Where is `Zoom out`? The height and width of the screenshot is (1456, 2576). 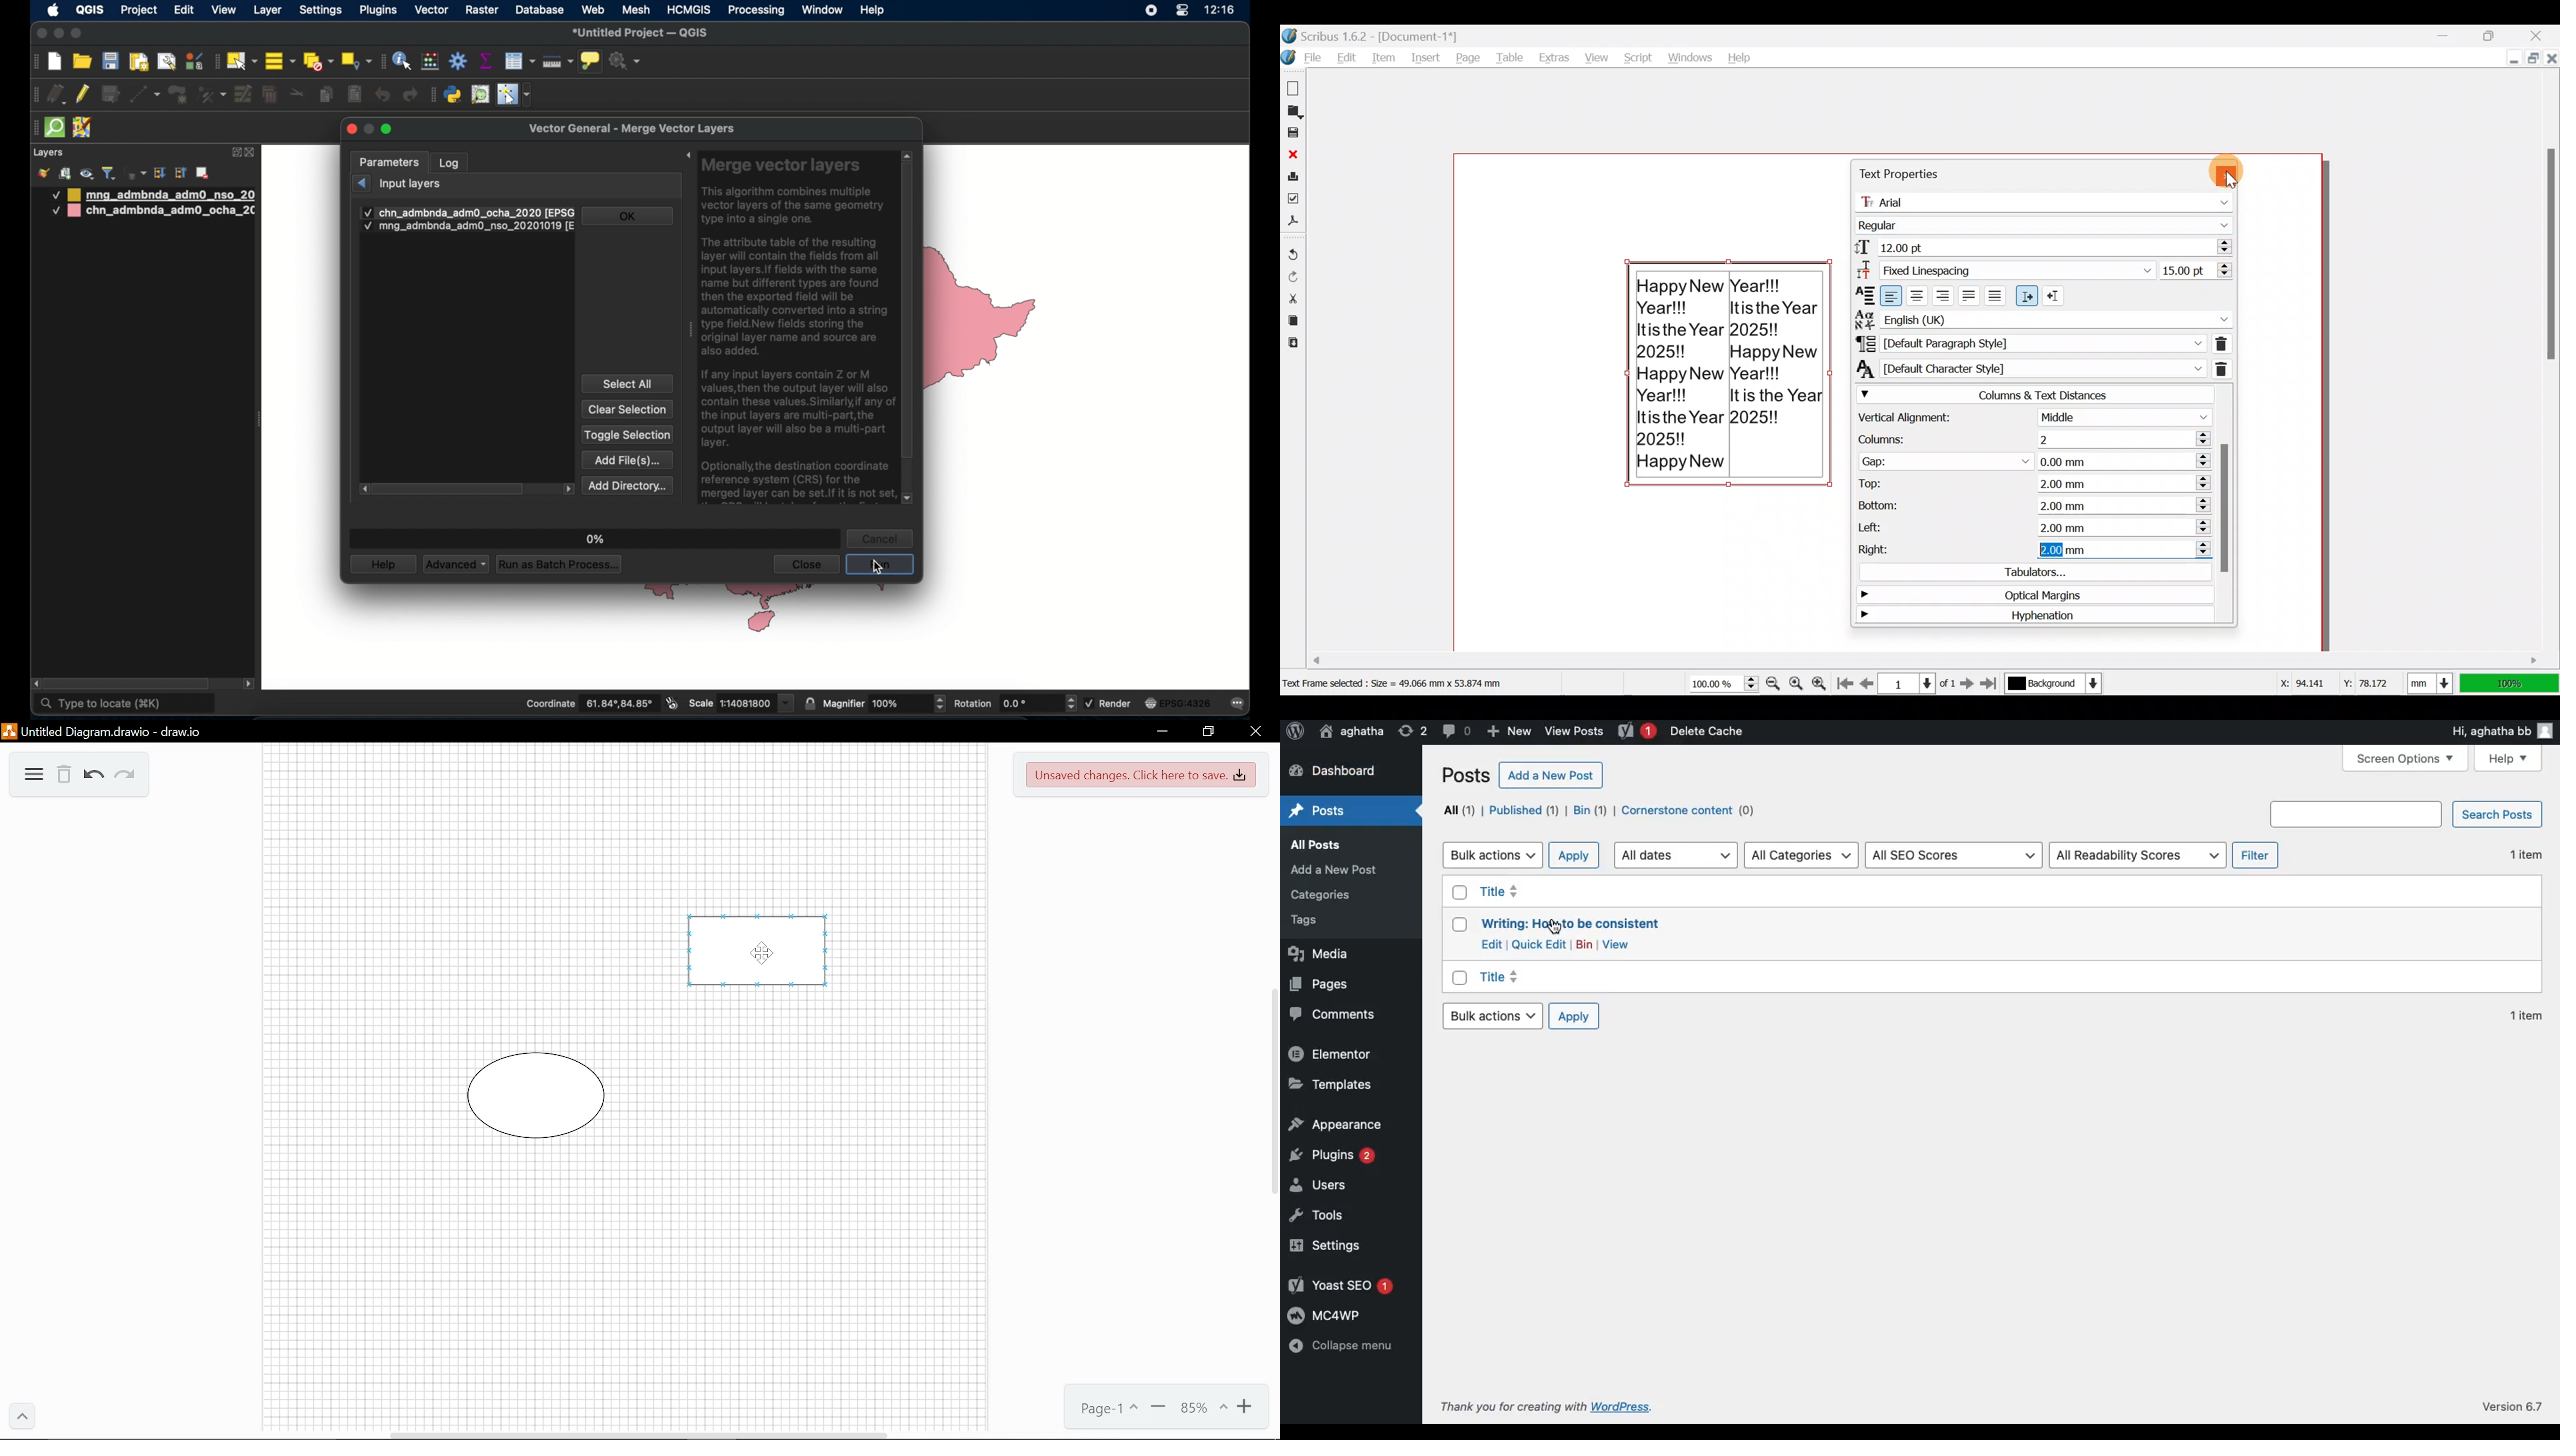 Zoom out is located at coordinates (1158, 1409).